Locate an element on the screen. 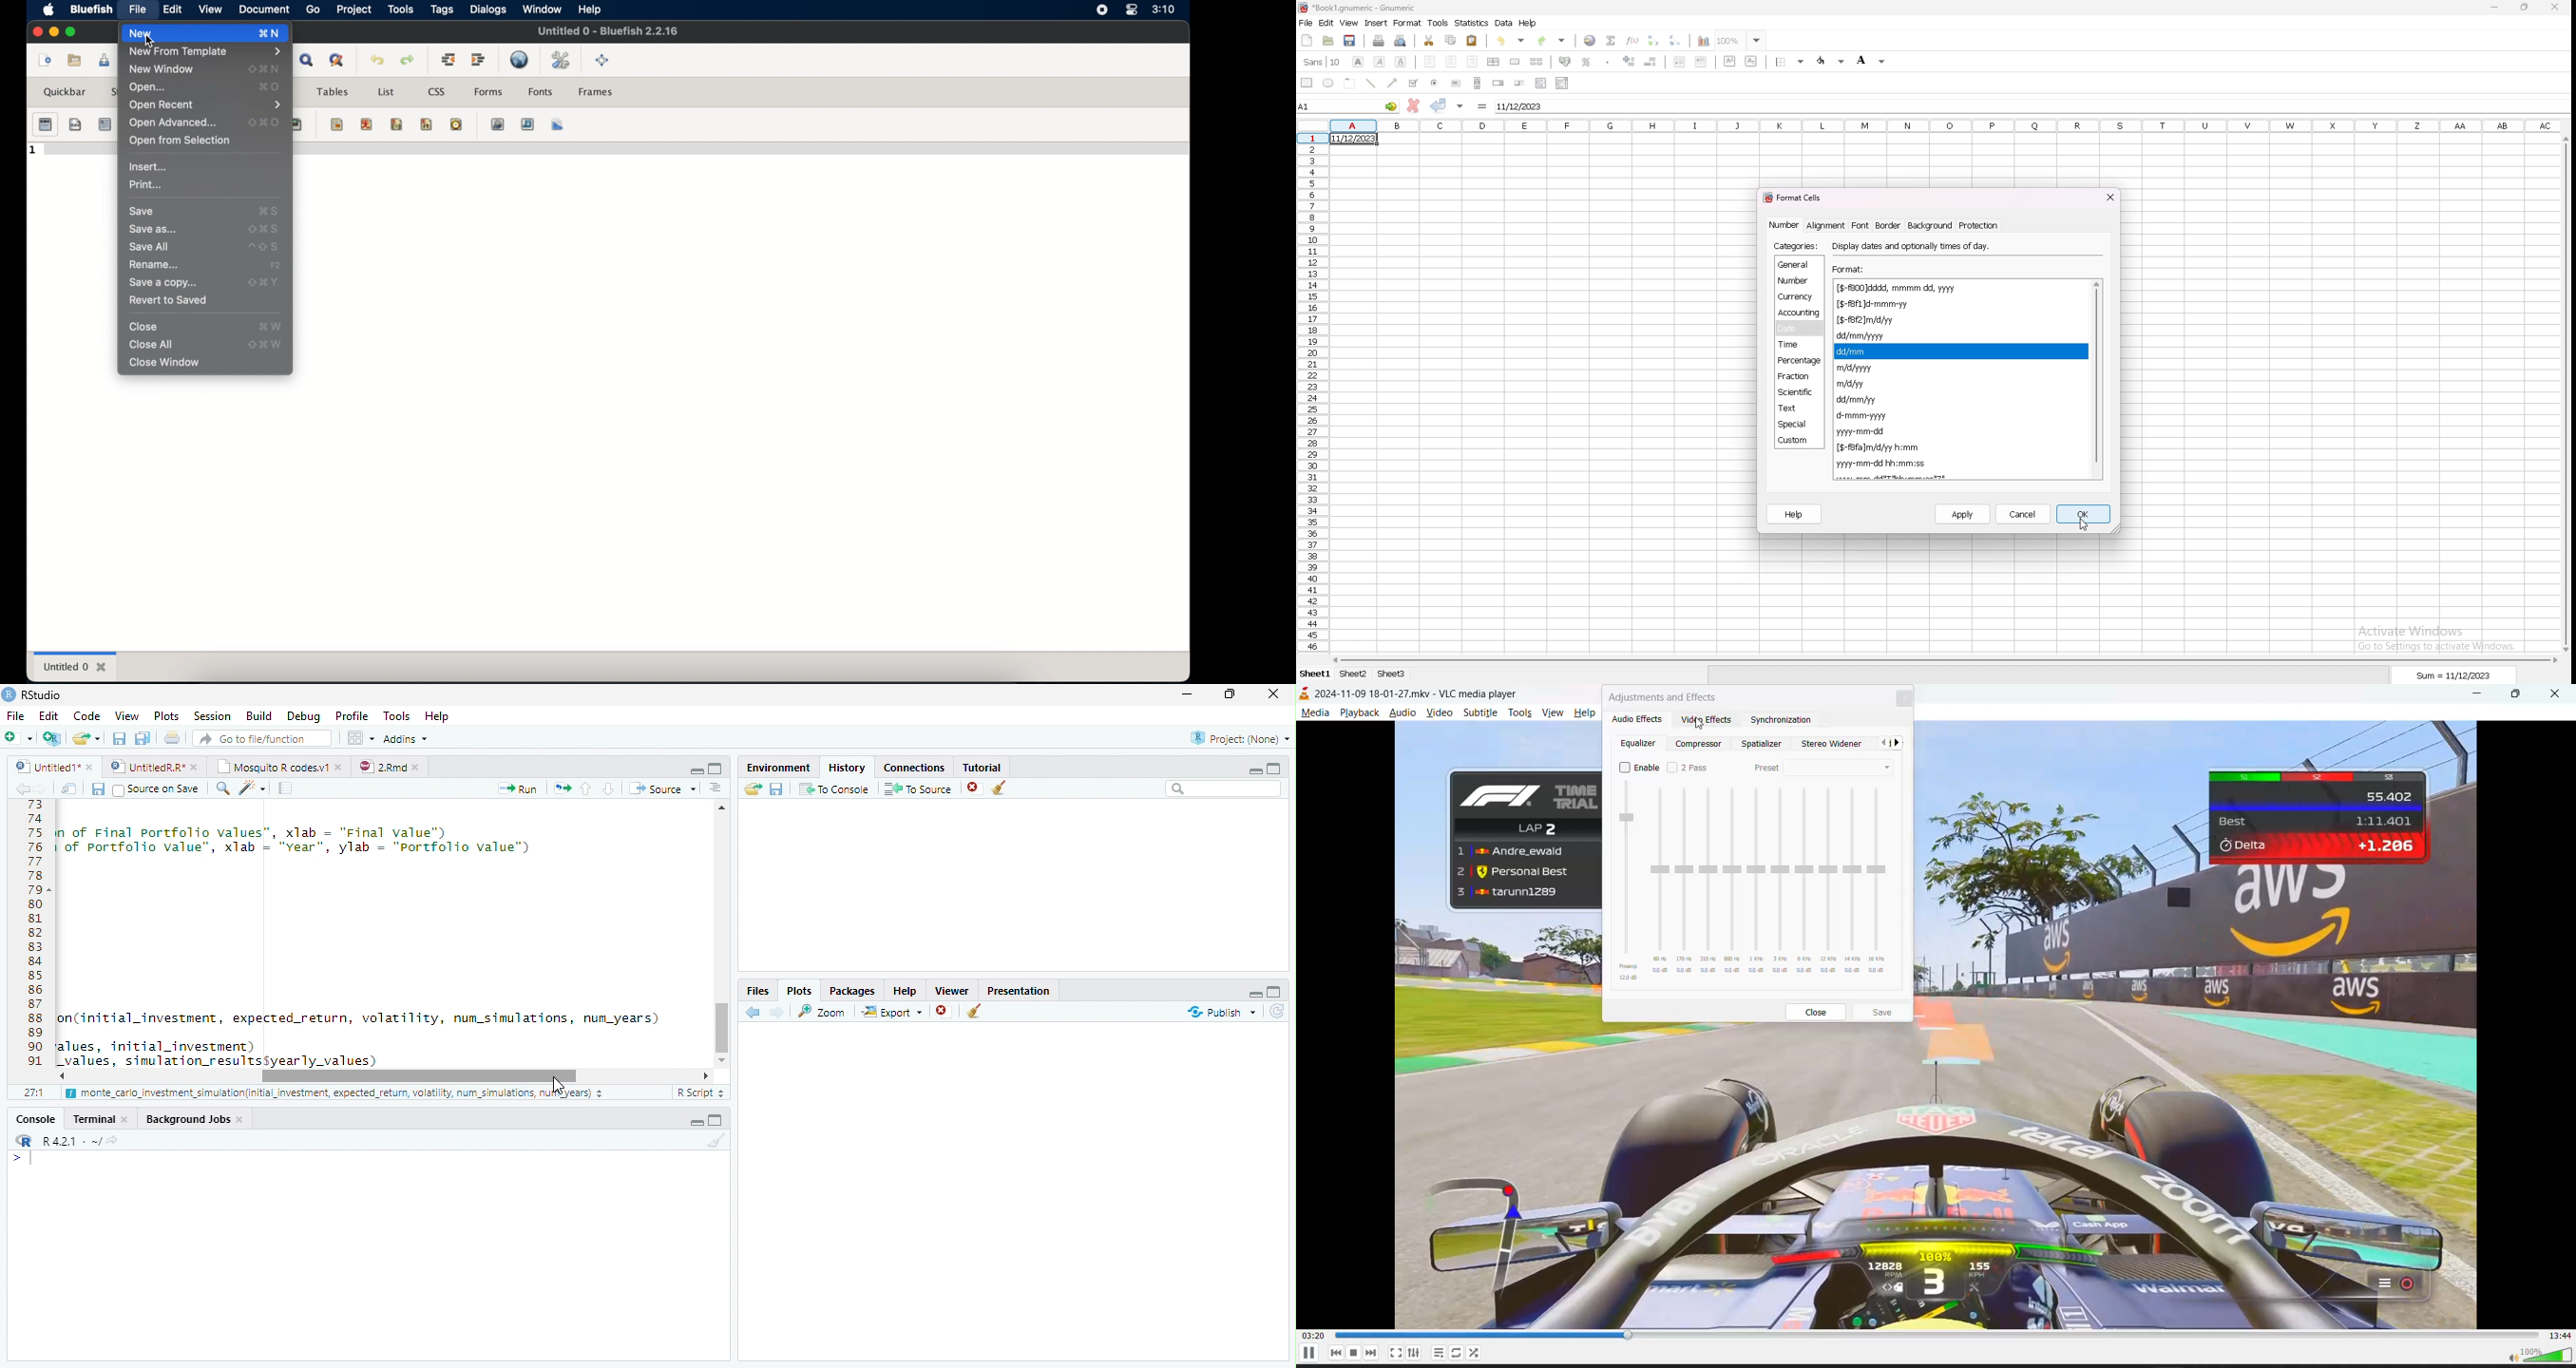  1 is located at coordinates (34, 151).